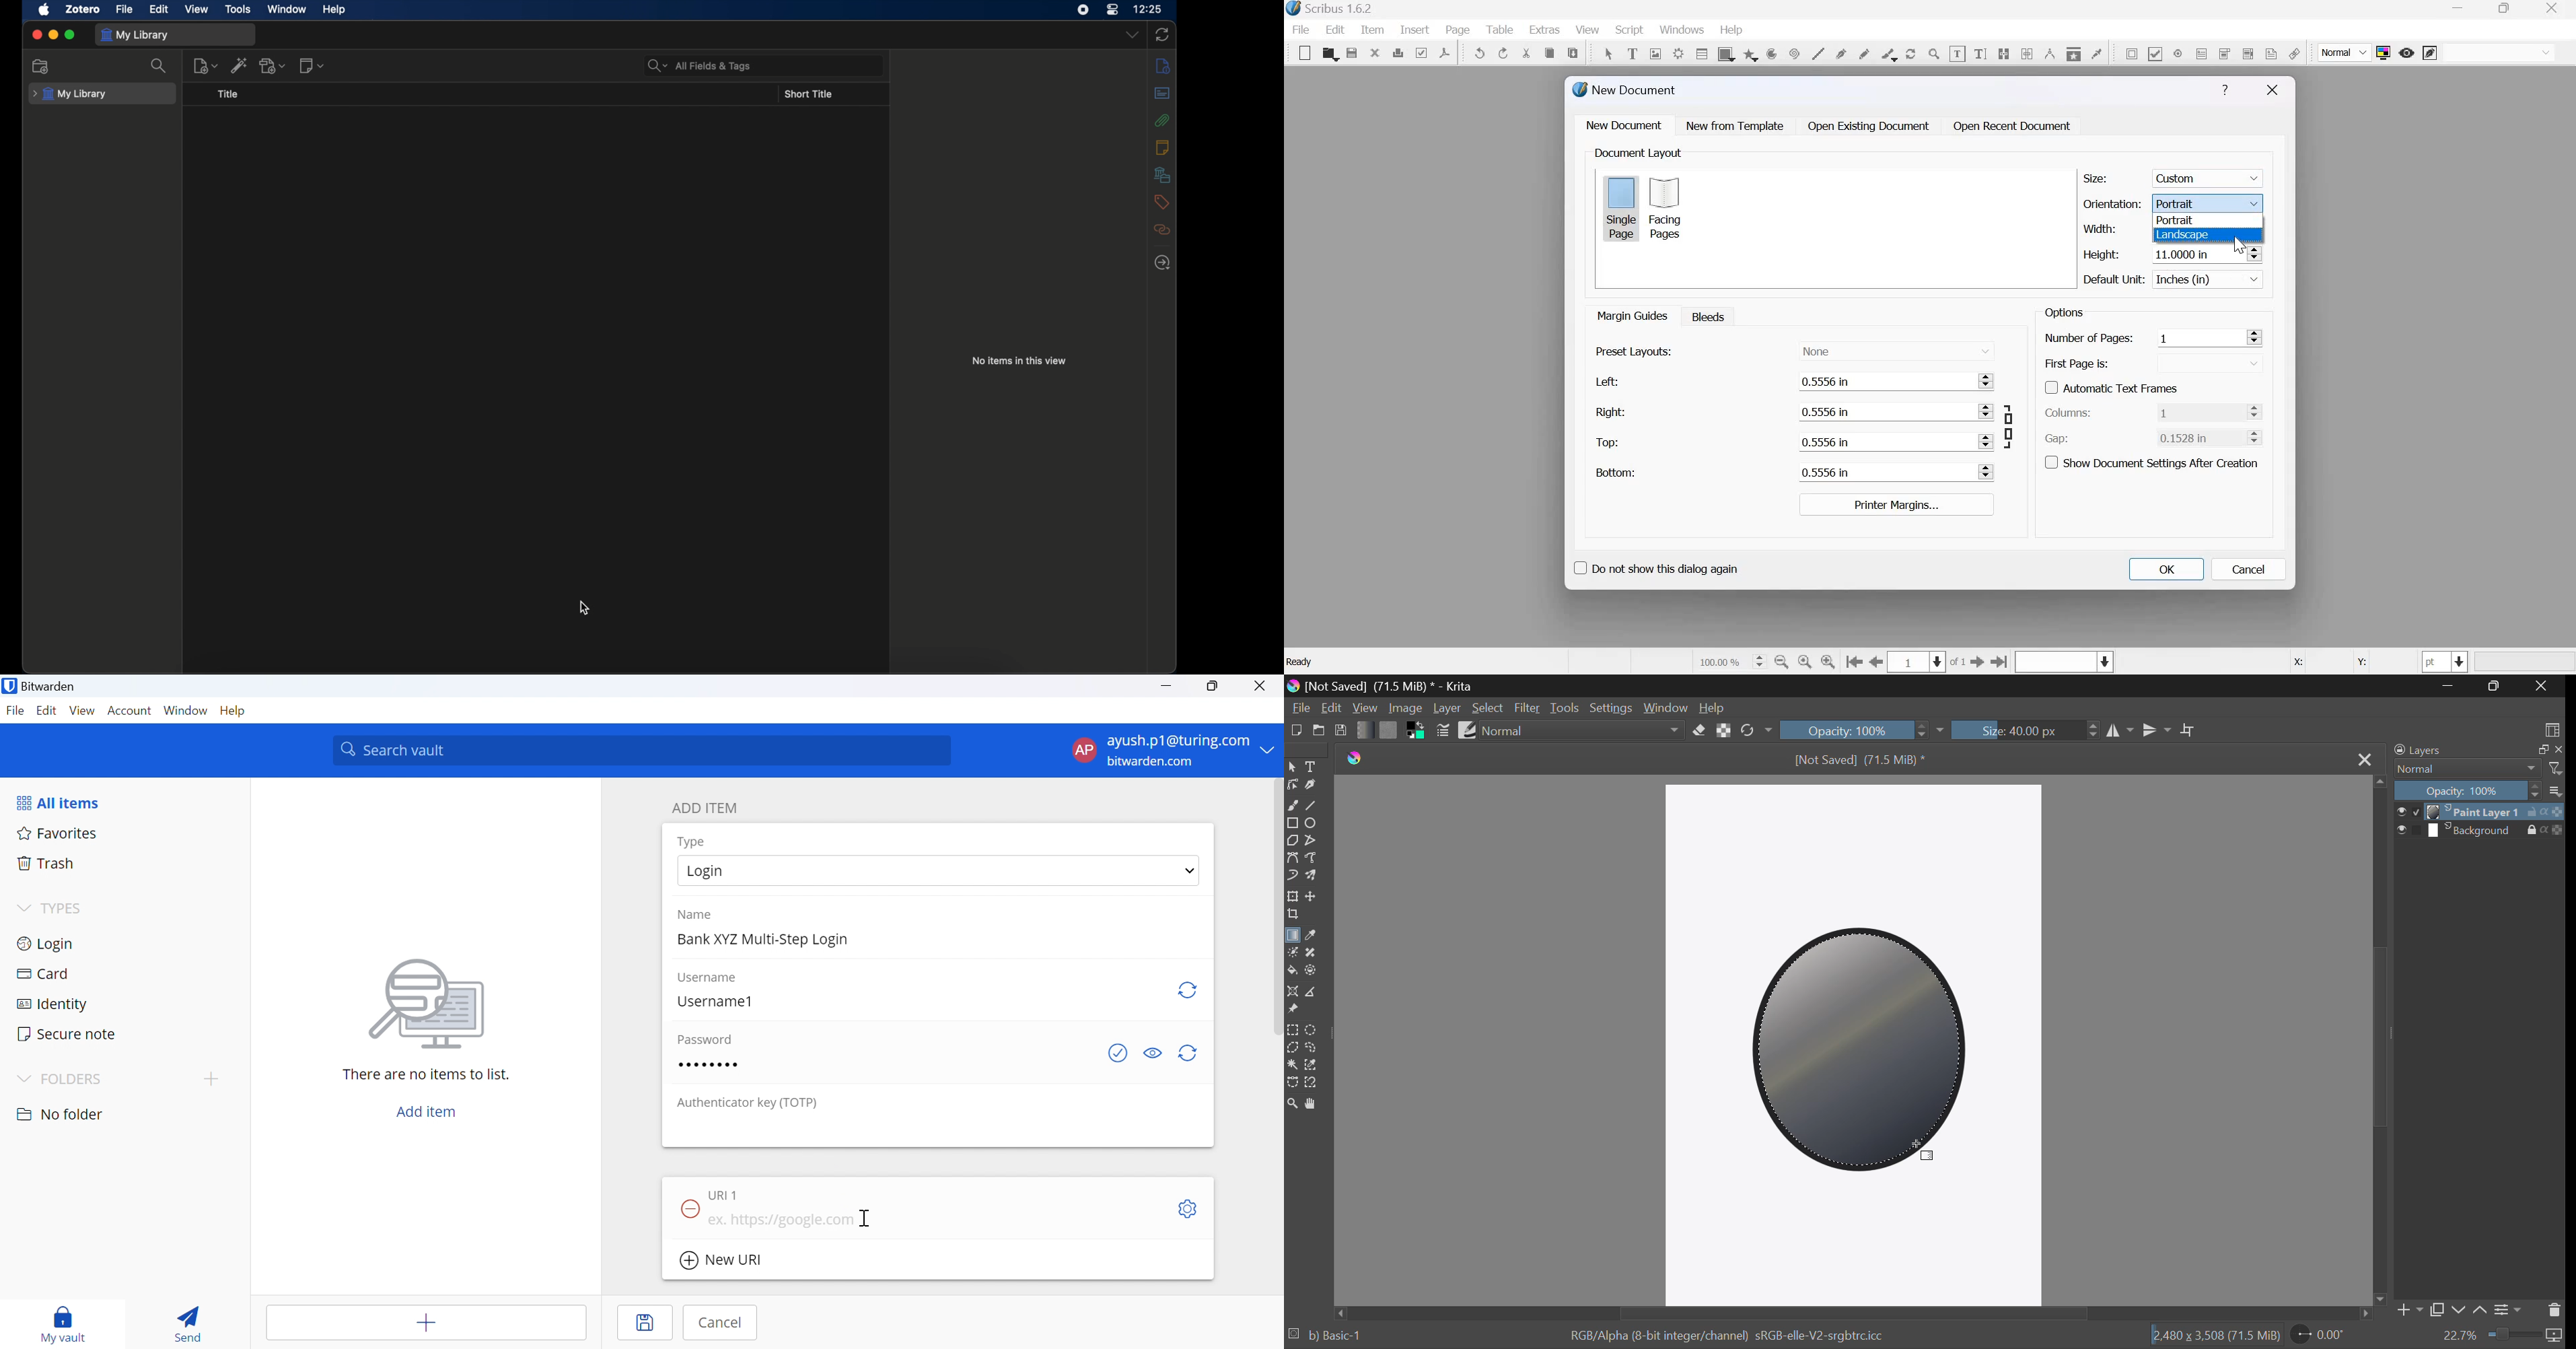 This screenshot has width=2576, height=1372. Describe the element at coordinates (707, 1065) in the screenshot. I see `Password` at that location.